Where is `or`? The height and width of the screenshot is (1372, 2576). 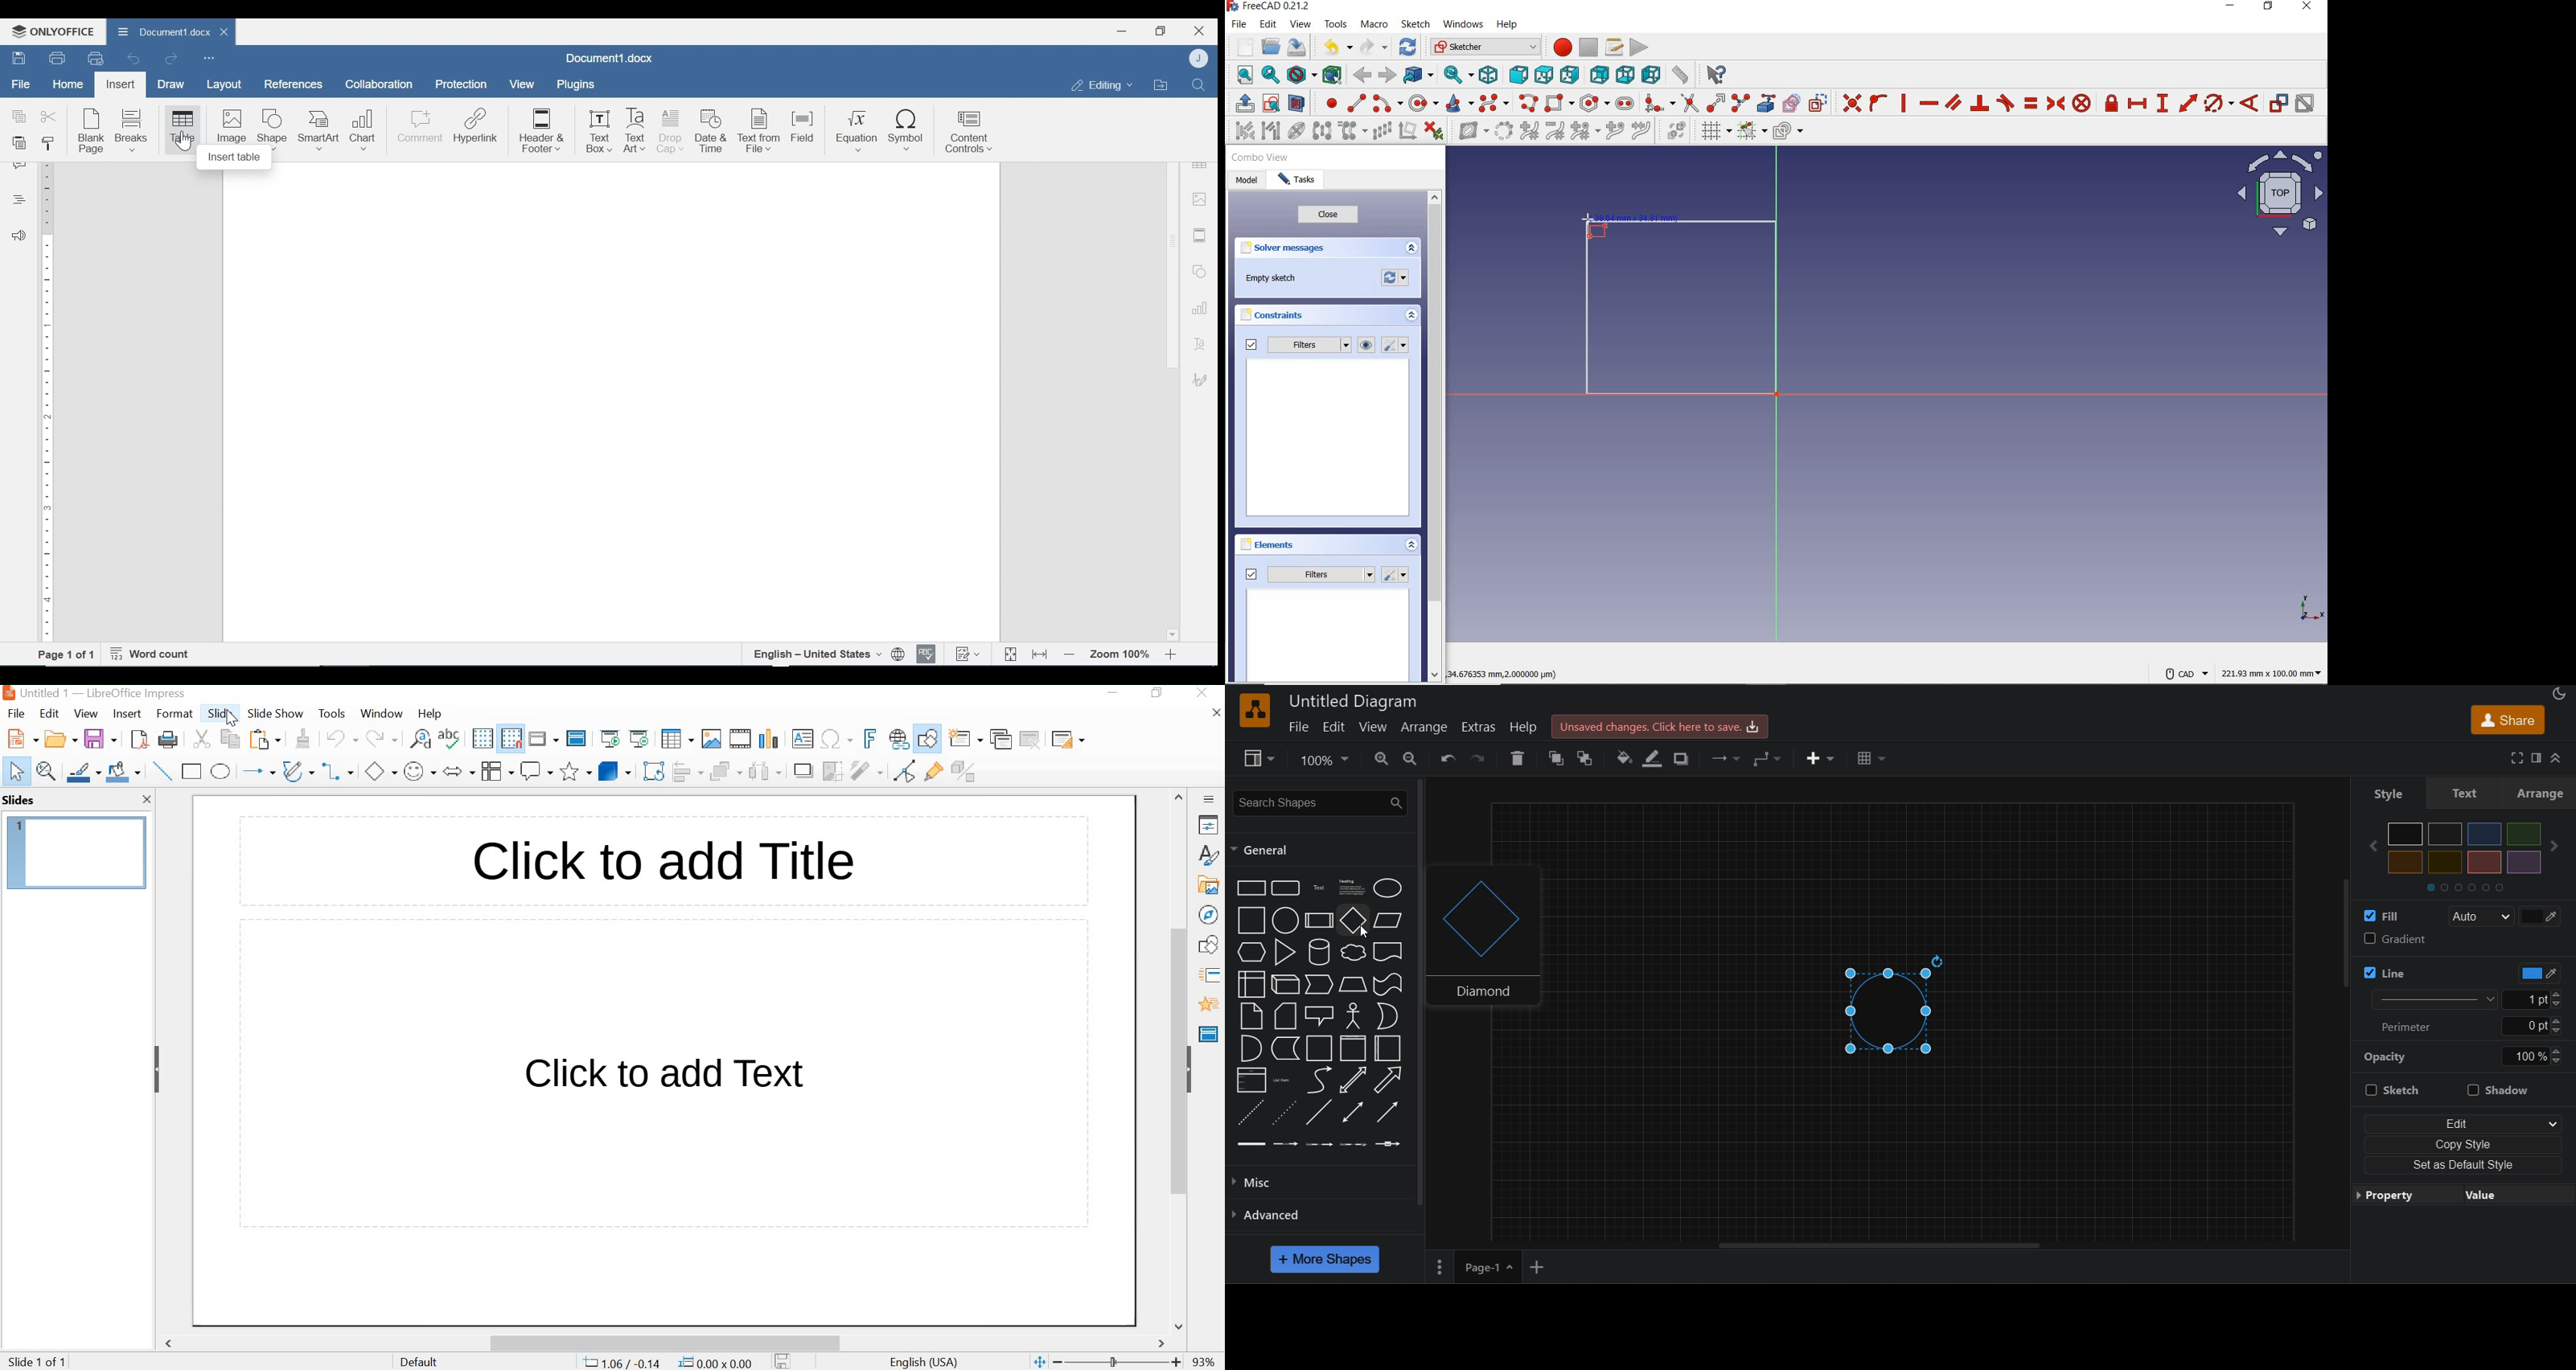 or is located at coordinates (1388, 1016).